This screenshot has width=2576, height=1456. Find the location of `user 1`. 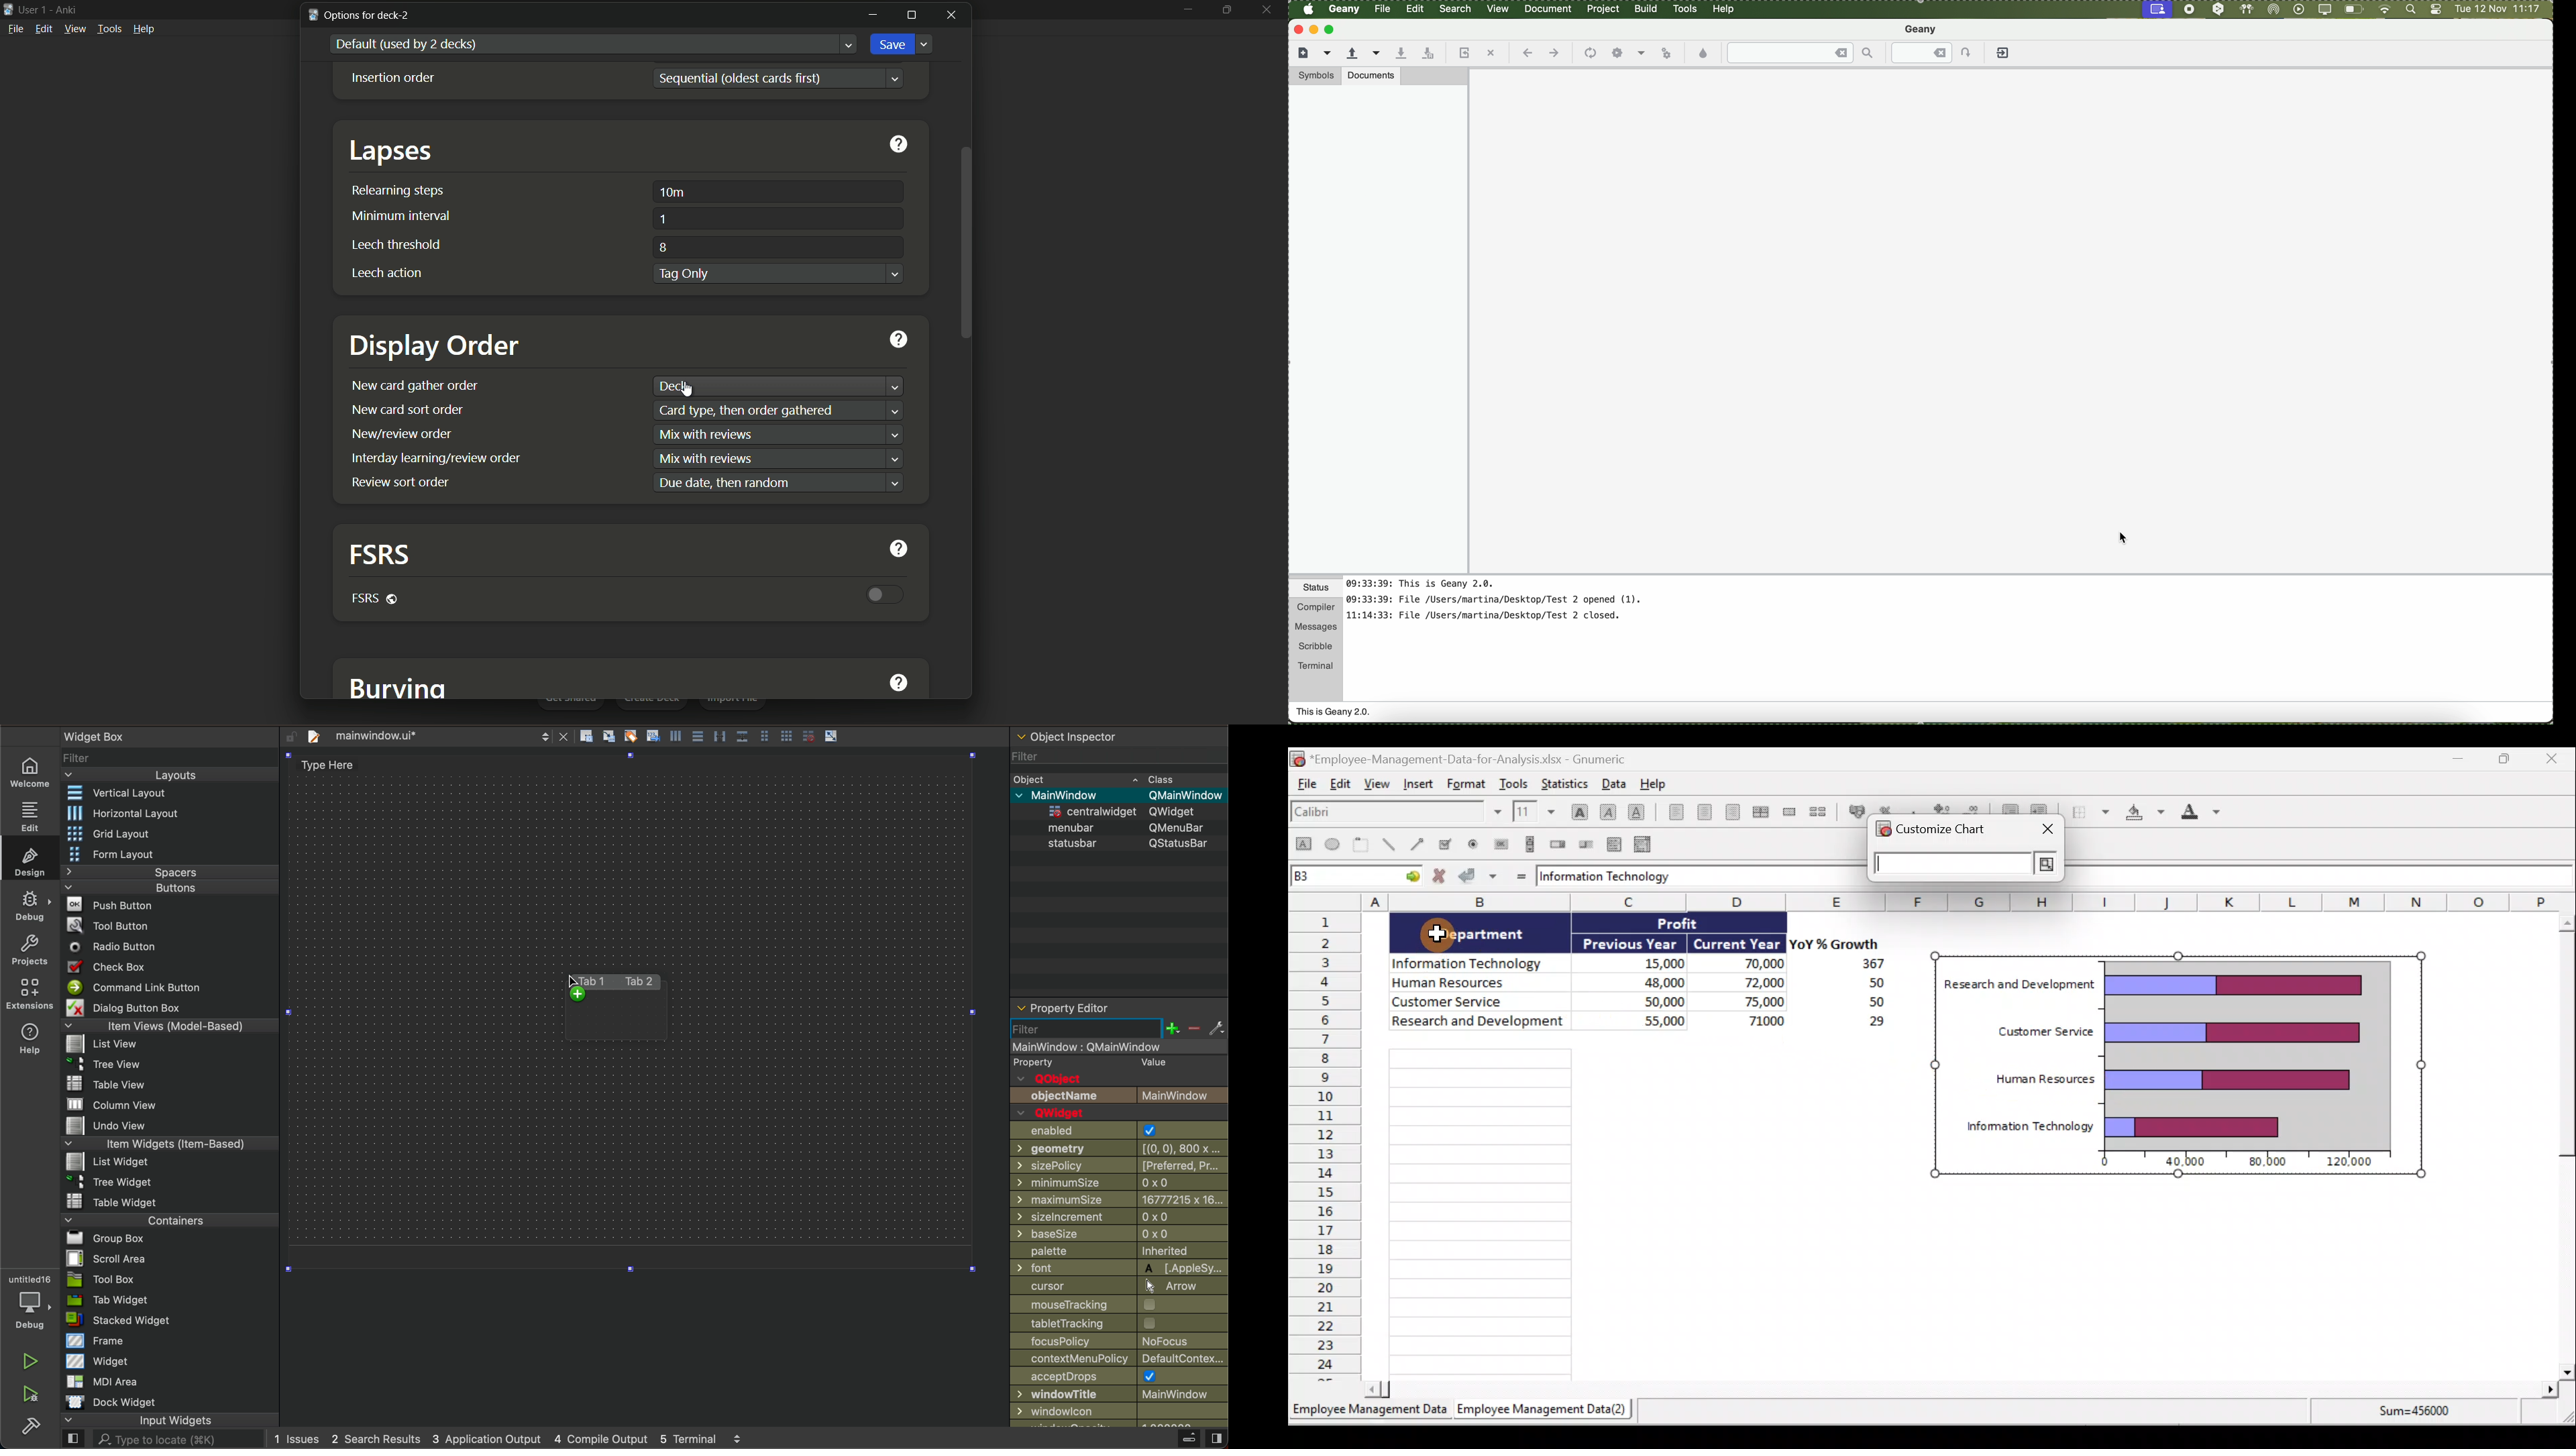

user 1 is located at coordinates (34, 10).